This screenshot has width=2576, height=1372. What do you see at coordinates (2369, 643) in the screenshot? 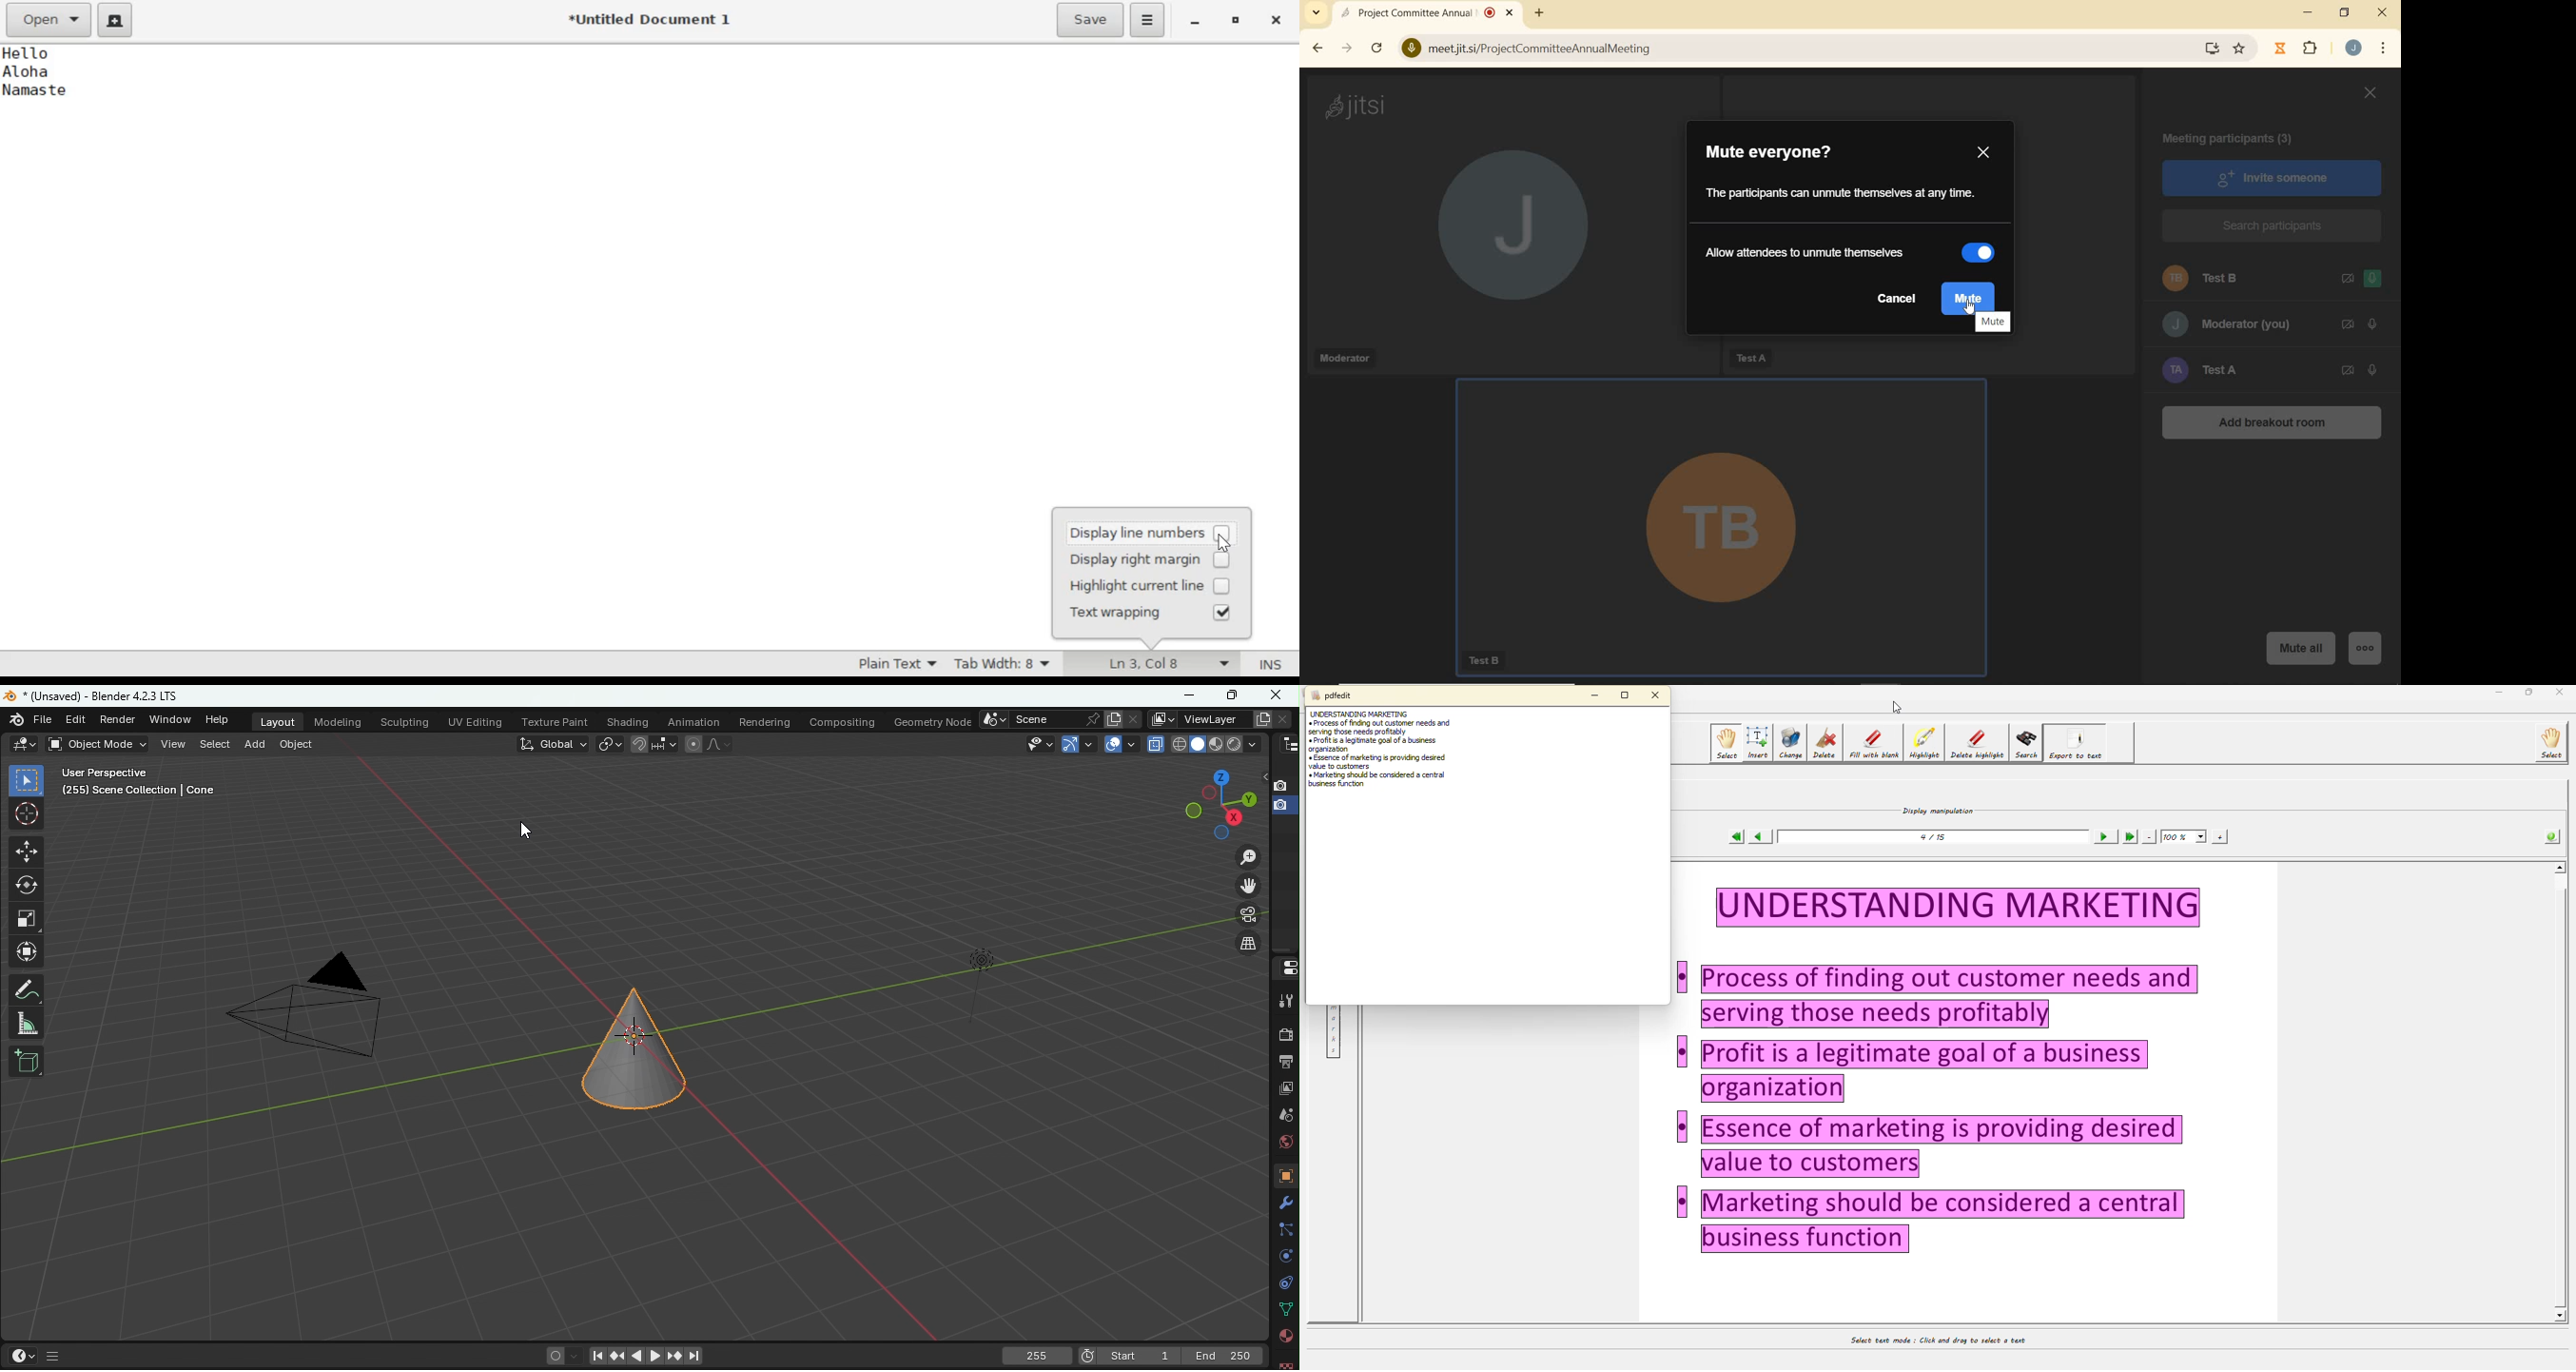
I see `MORE ACTIONS` at bounding box center [2369, 643].